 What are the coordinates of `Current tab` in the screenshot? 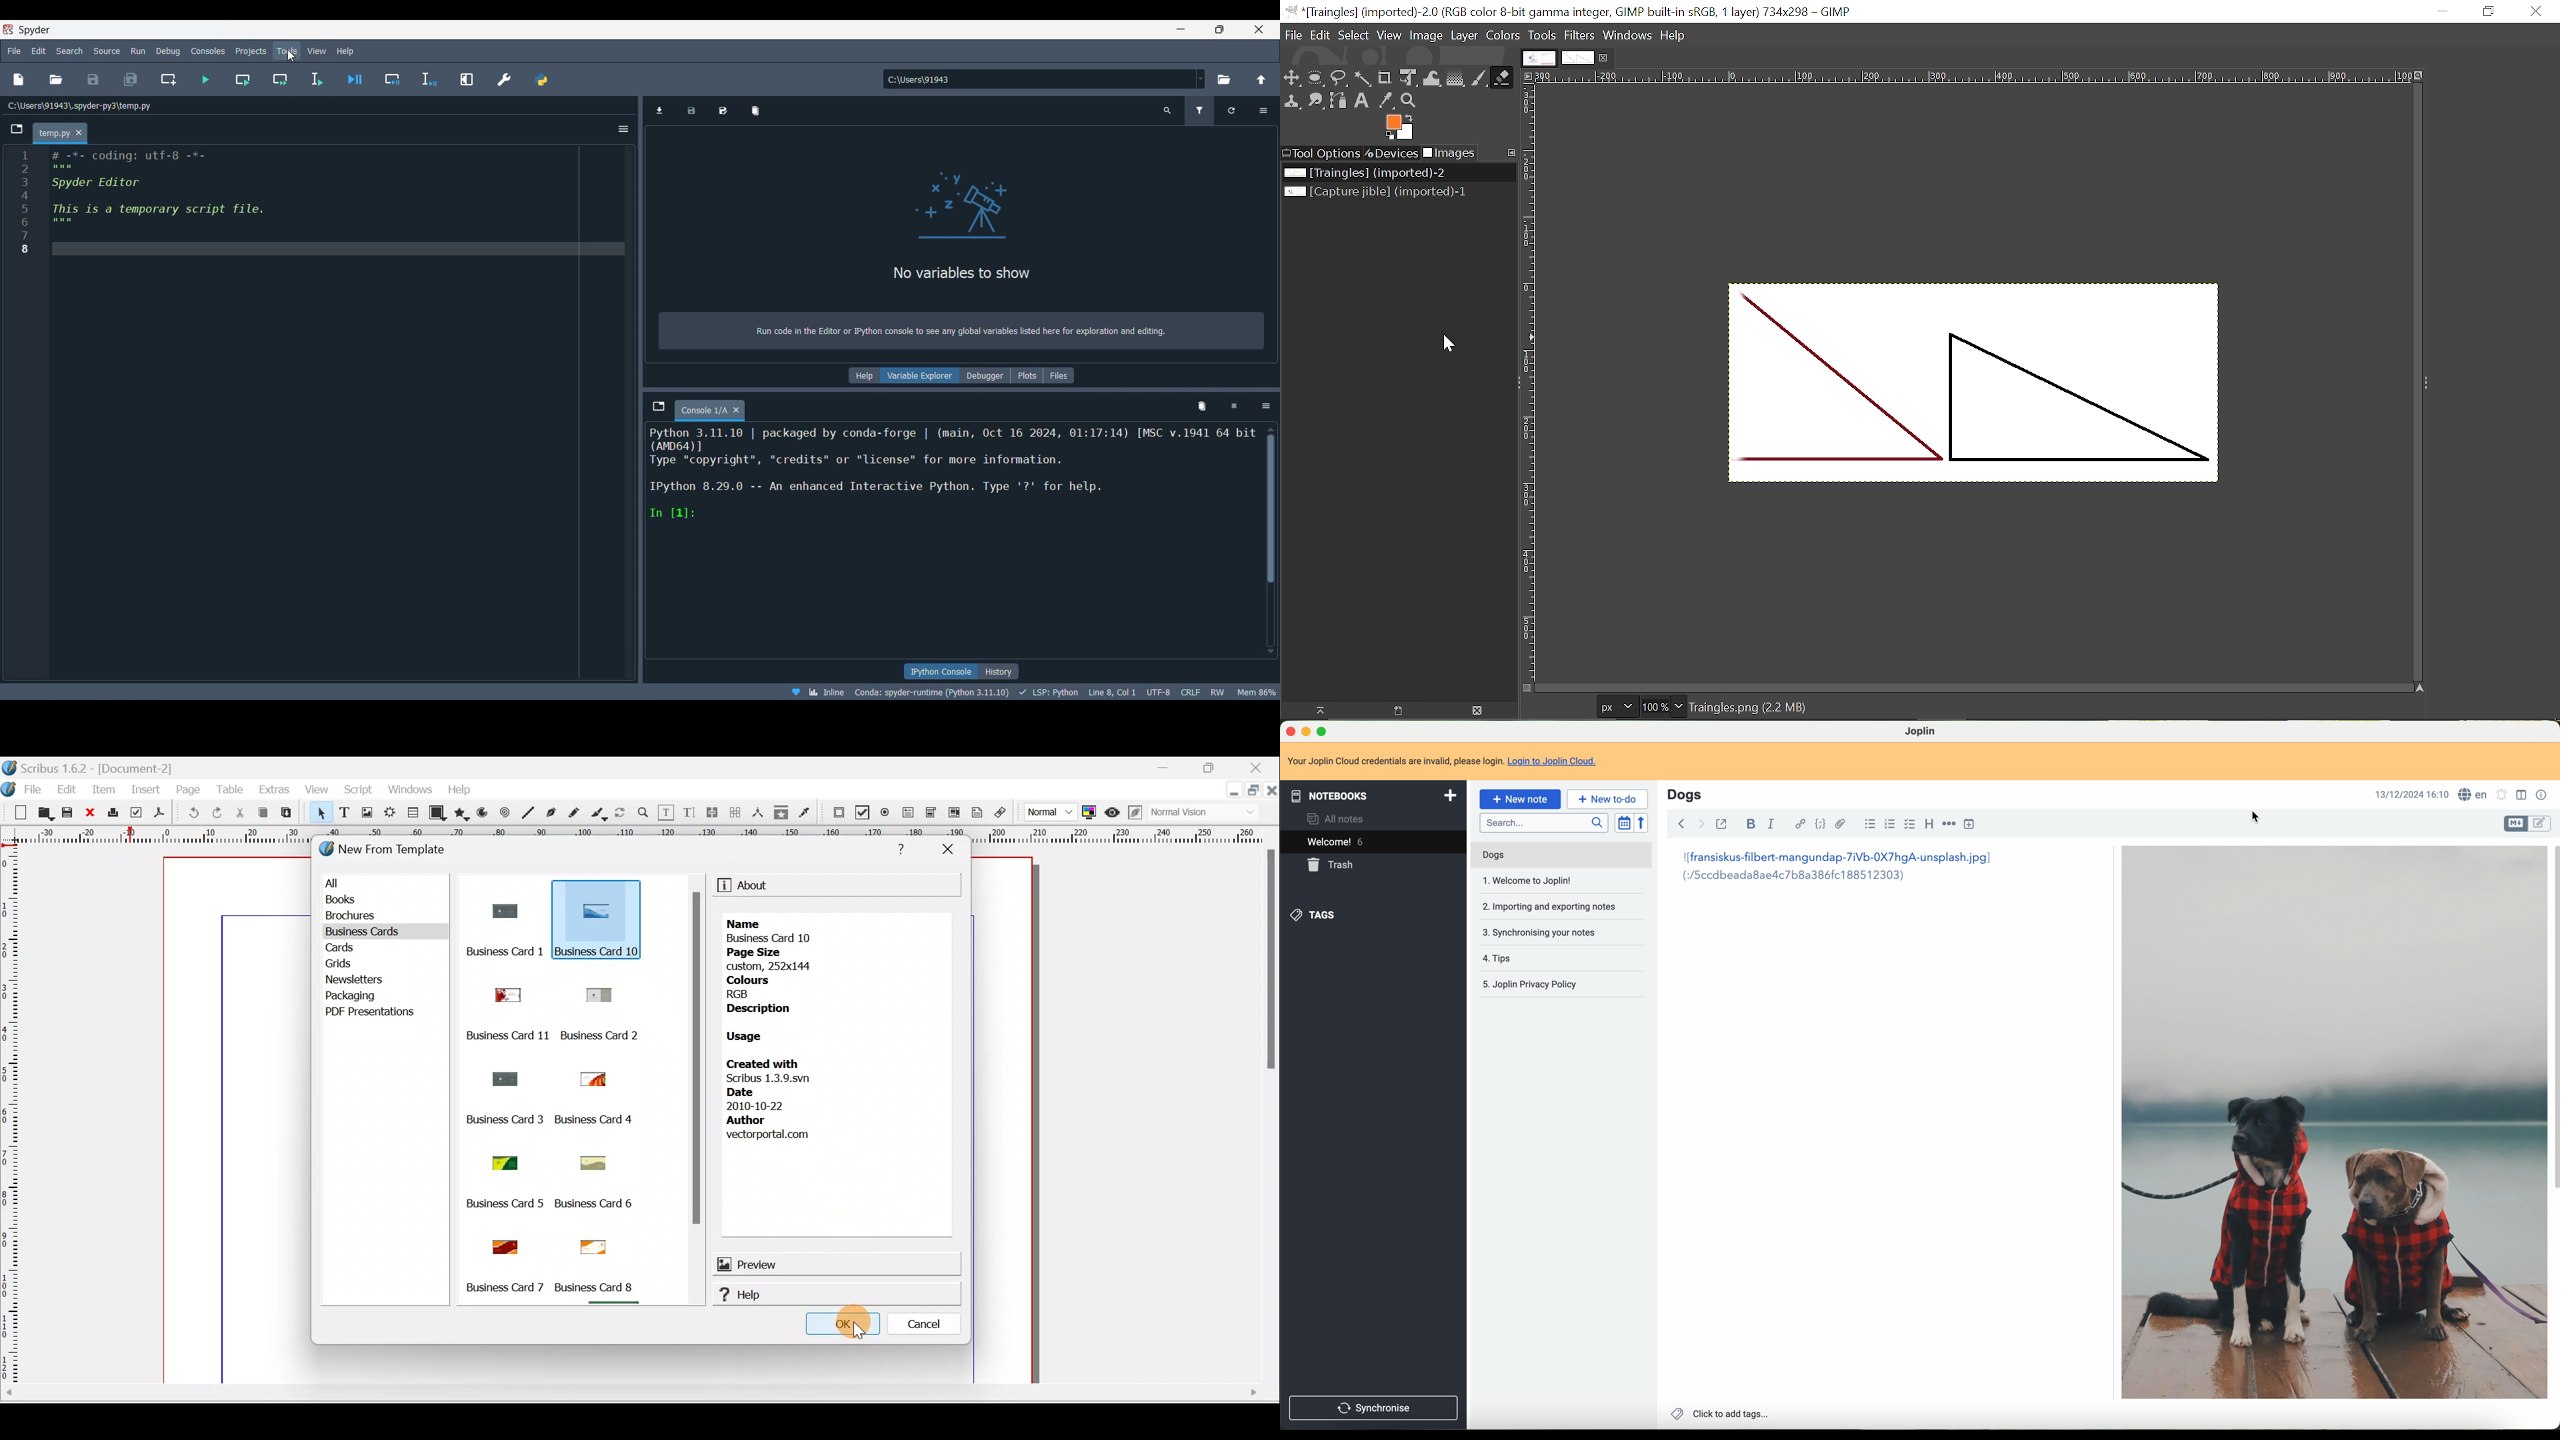 It's located at (703, 411).